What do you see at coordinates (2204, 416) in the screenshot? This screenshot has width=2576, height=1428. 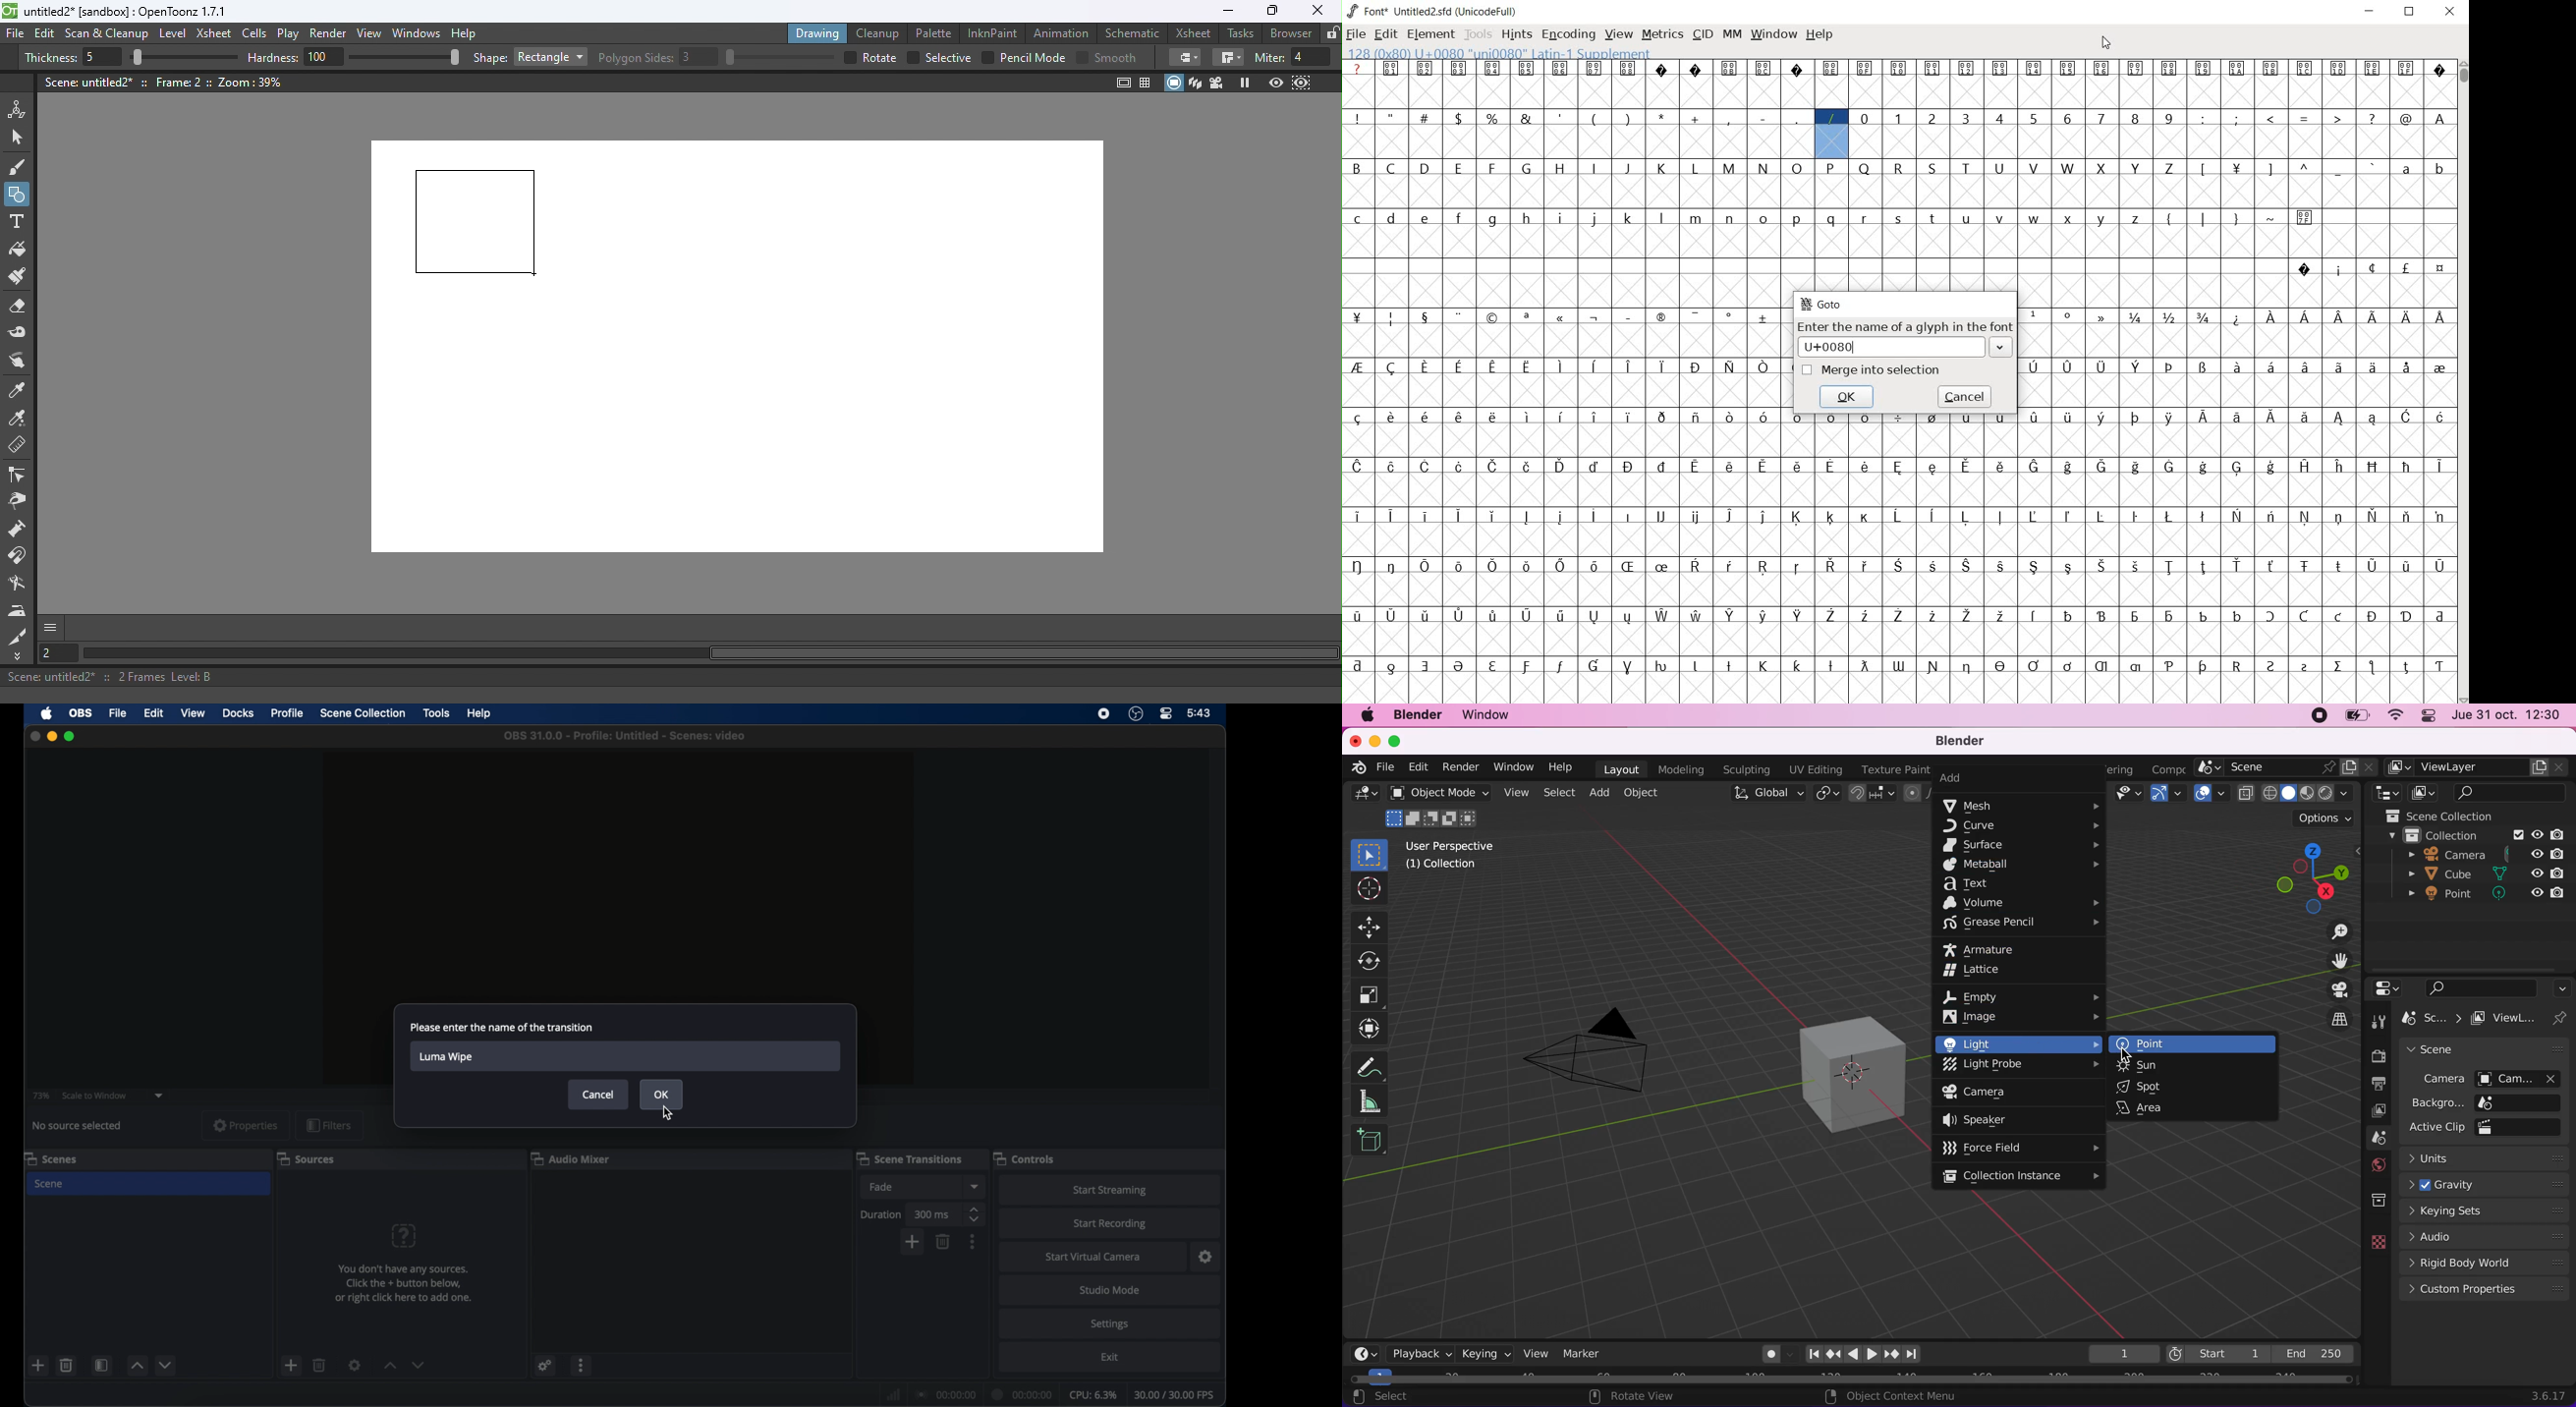 I see `glyph` at bounding box center [2204, 416].